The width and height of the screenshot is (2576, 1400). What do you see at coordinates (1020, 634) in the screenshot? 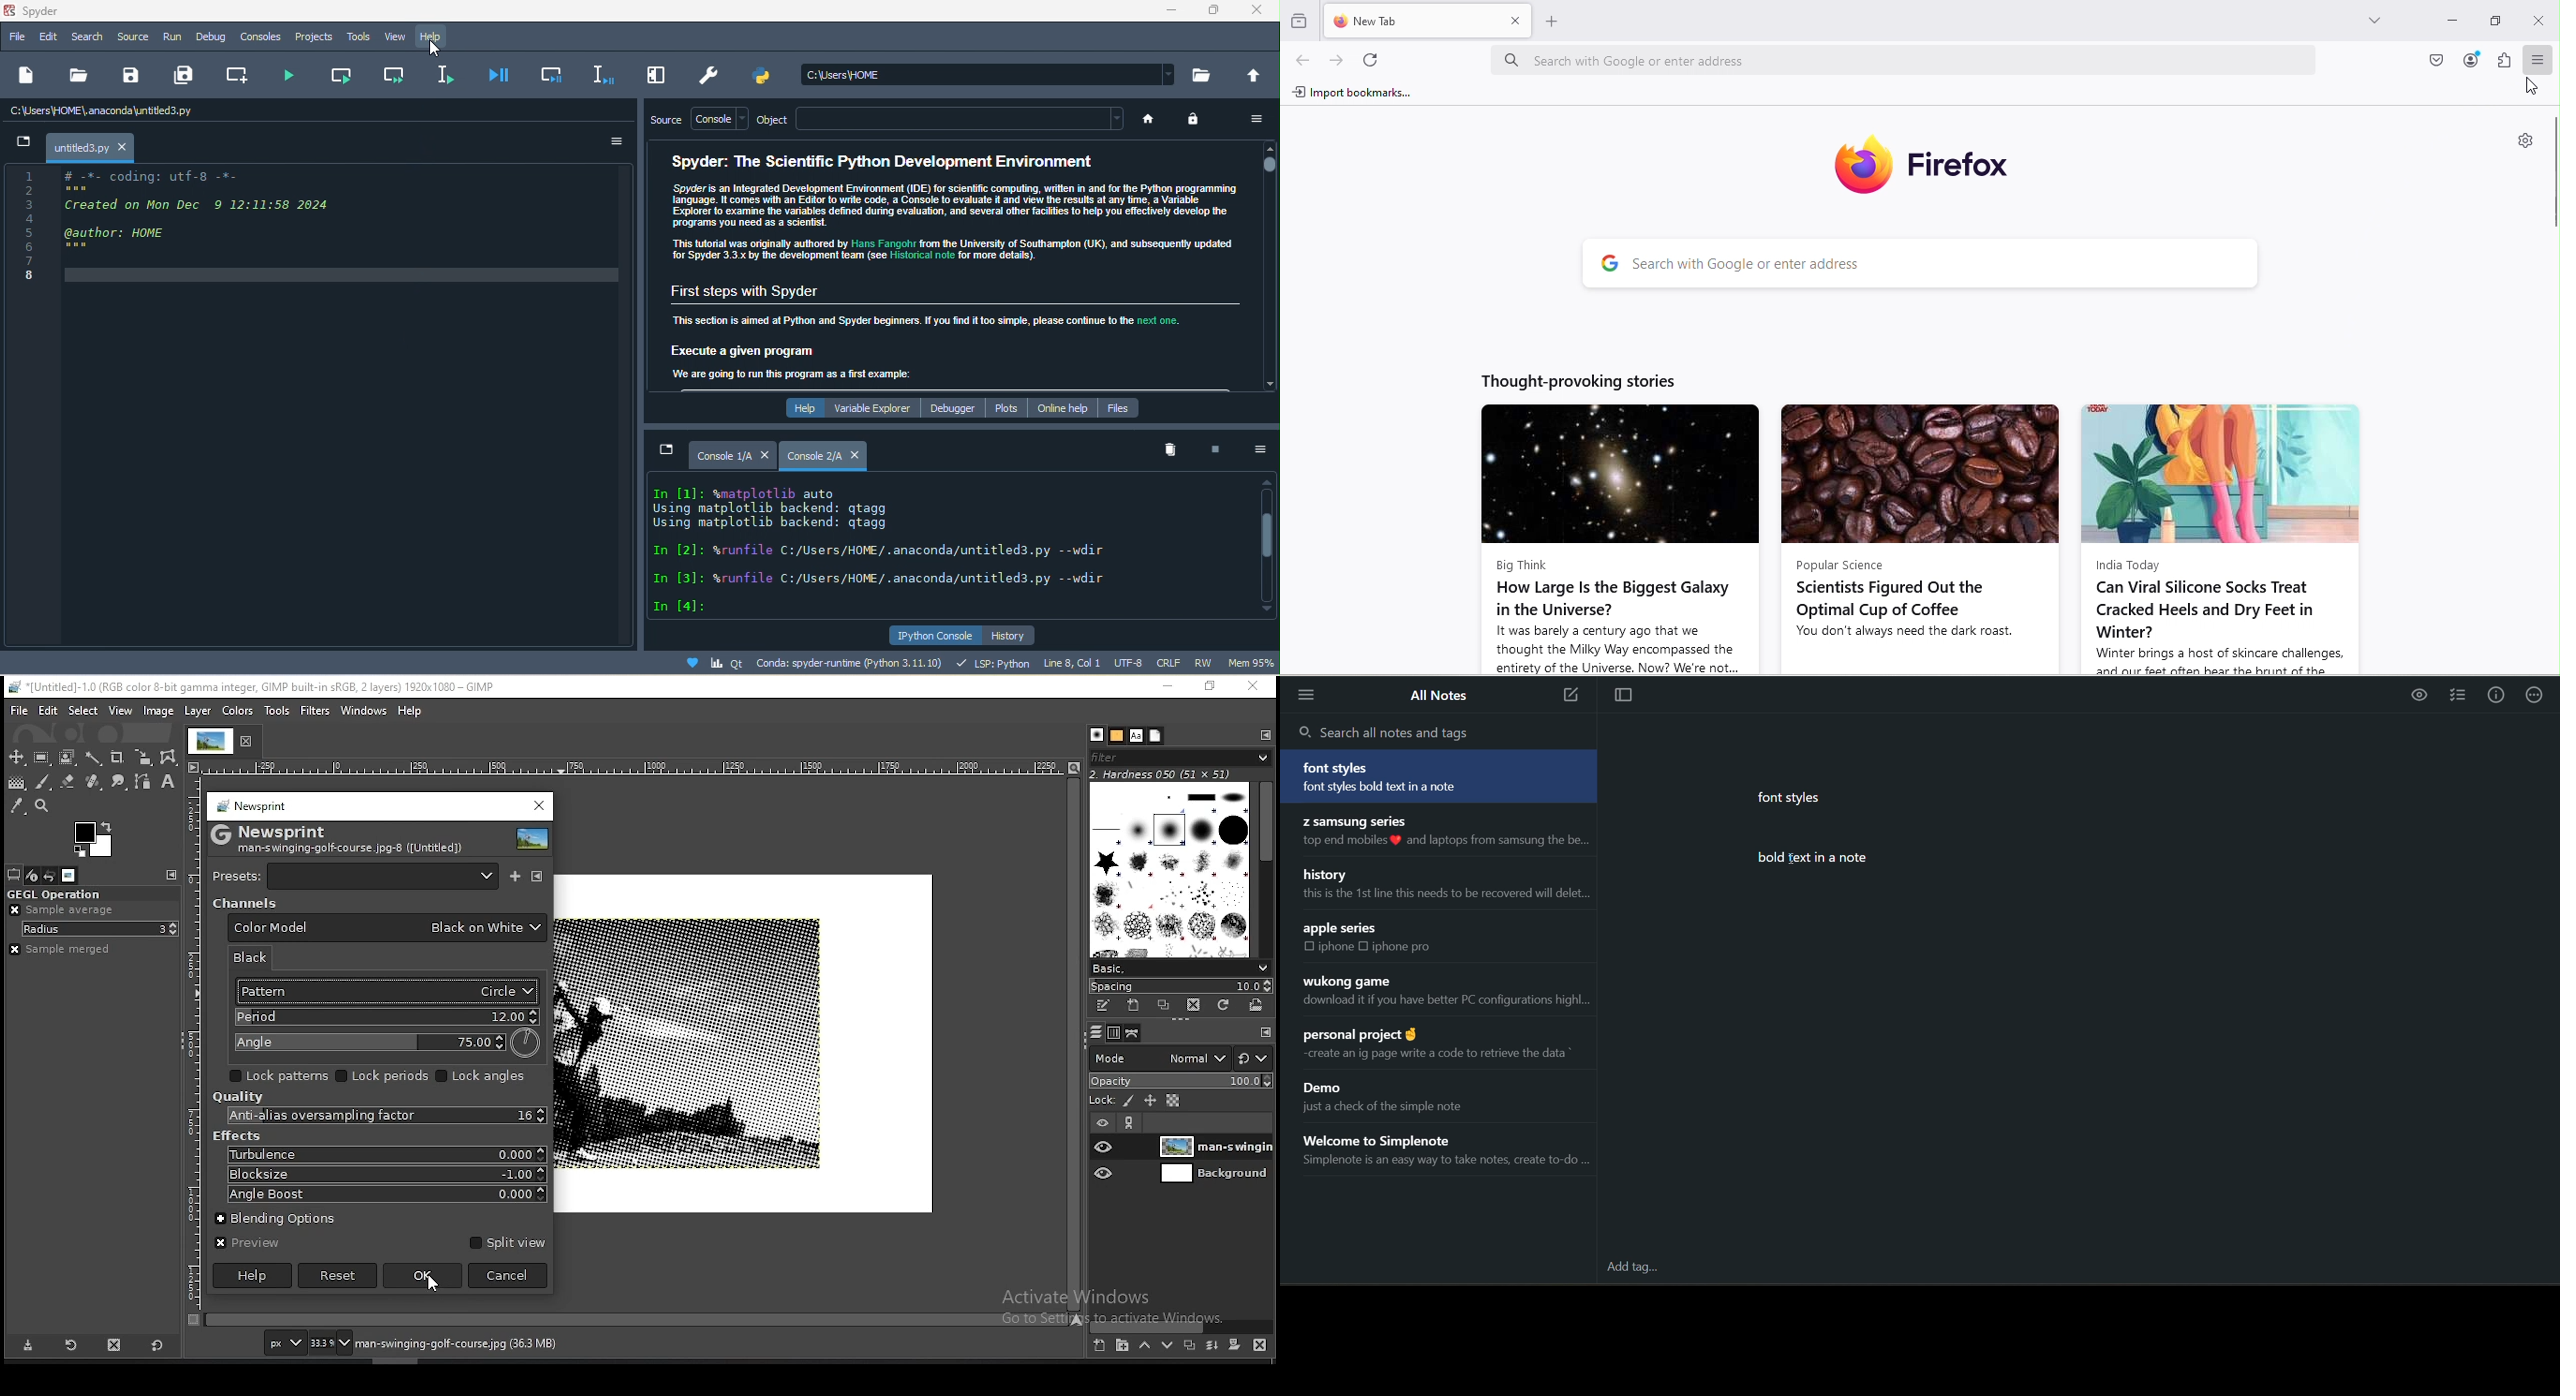
I see `history` at bounding box center [1020, 634].